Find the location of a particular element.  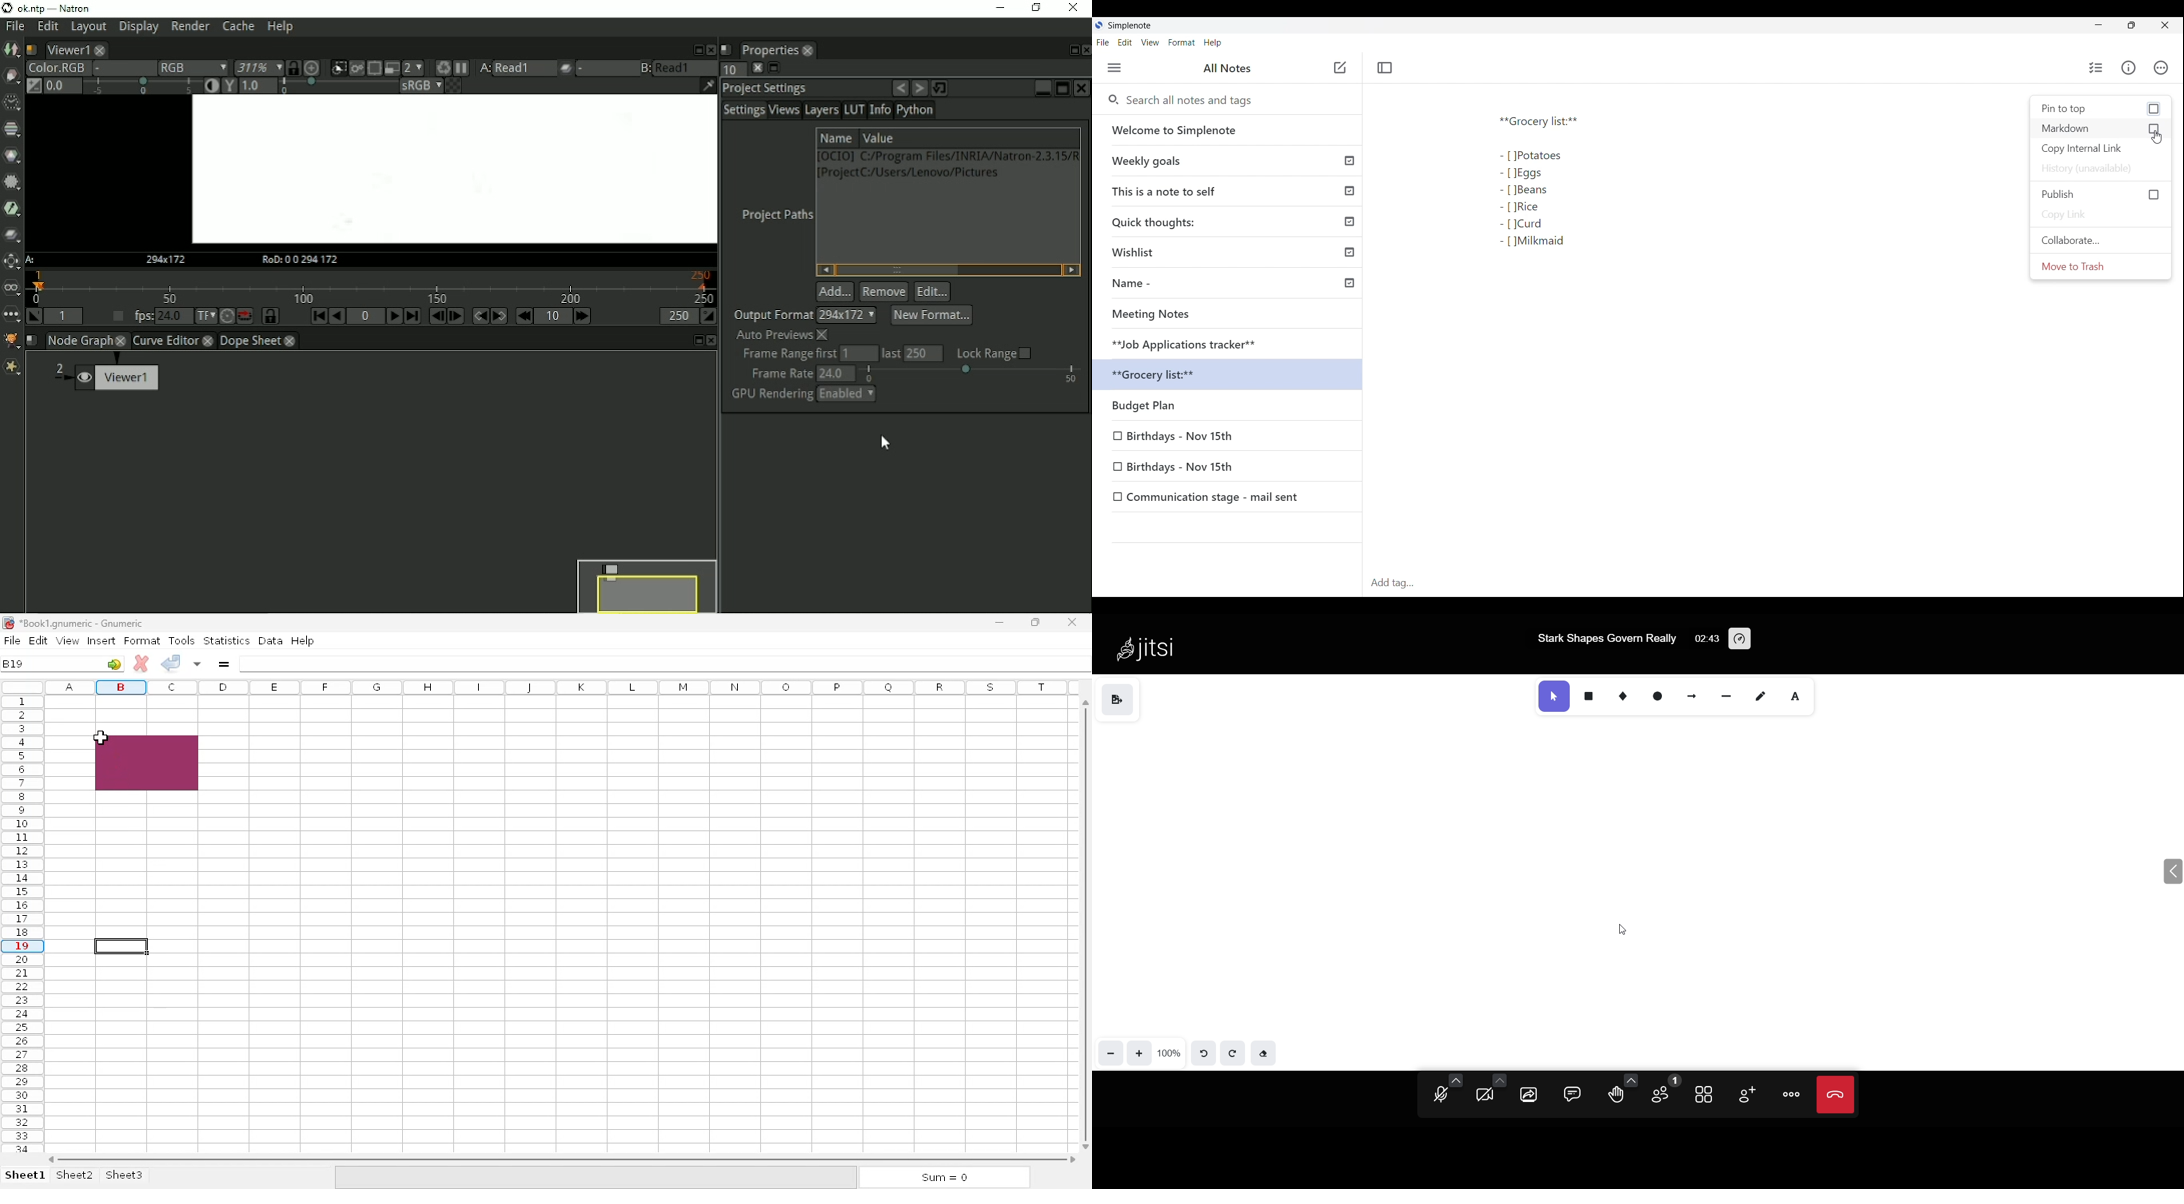

accept changes in multiple cells is located at coordinates (197, 664).